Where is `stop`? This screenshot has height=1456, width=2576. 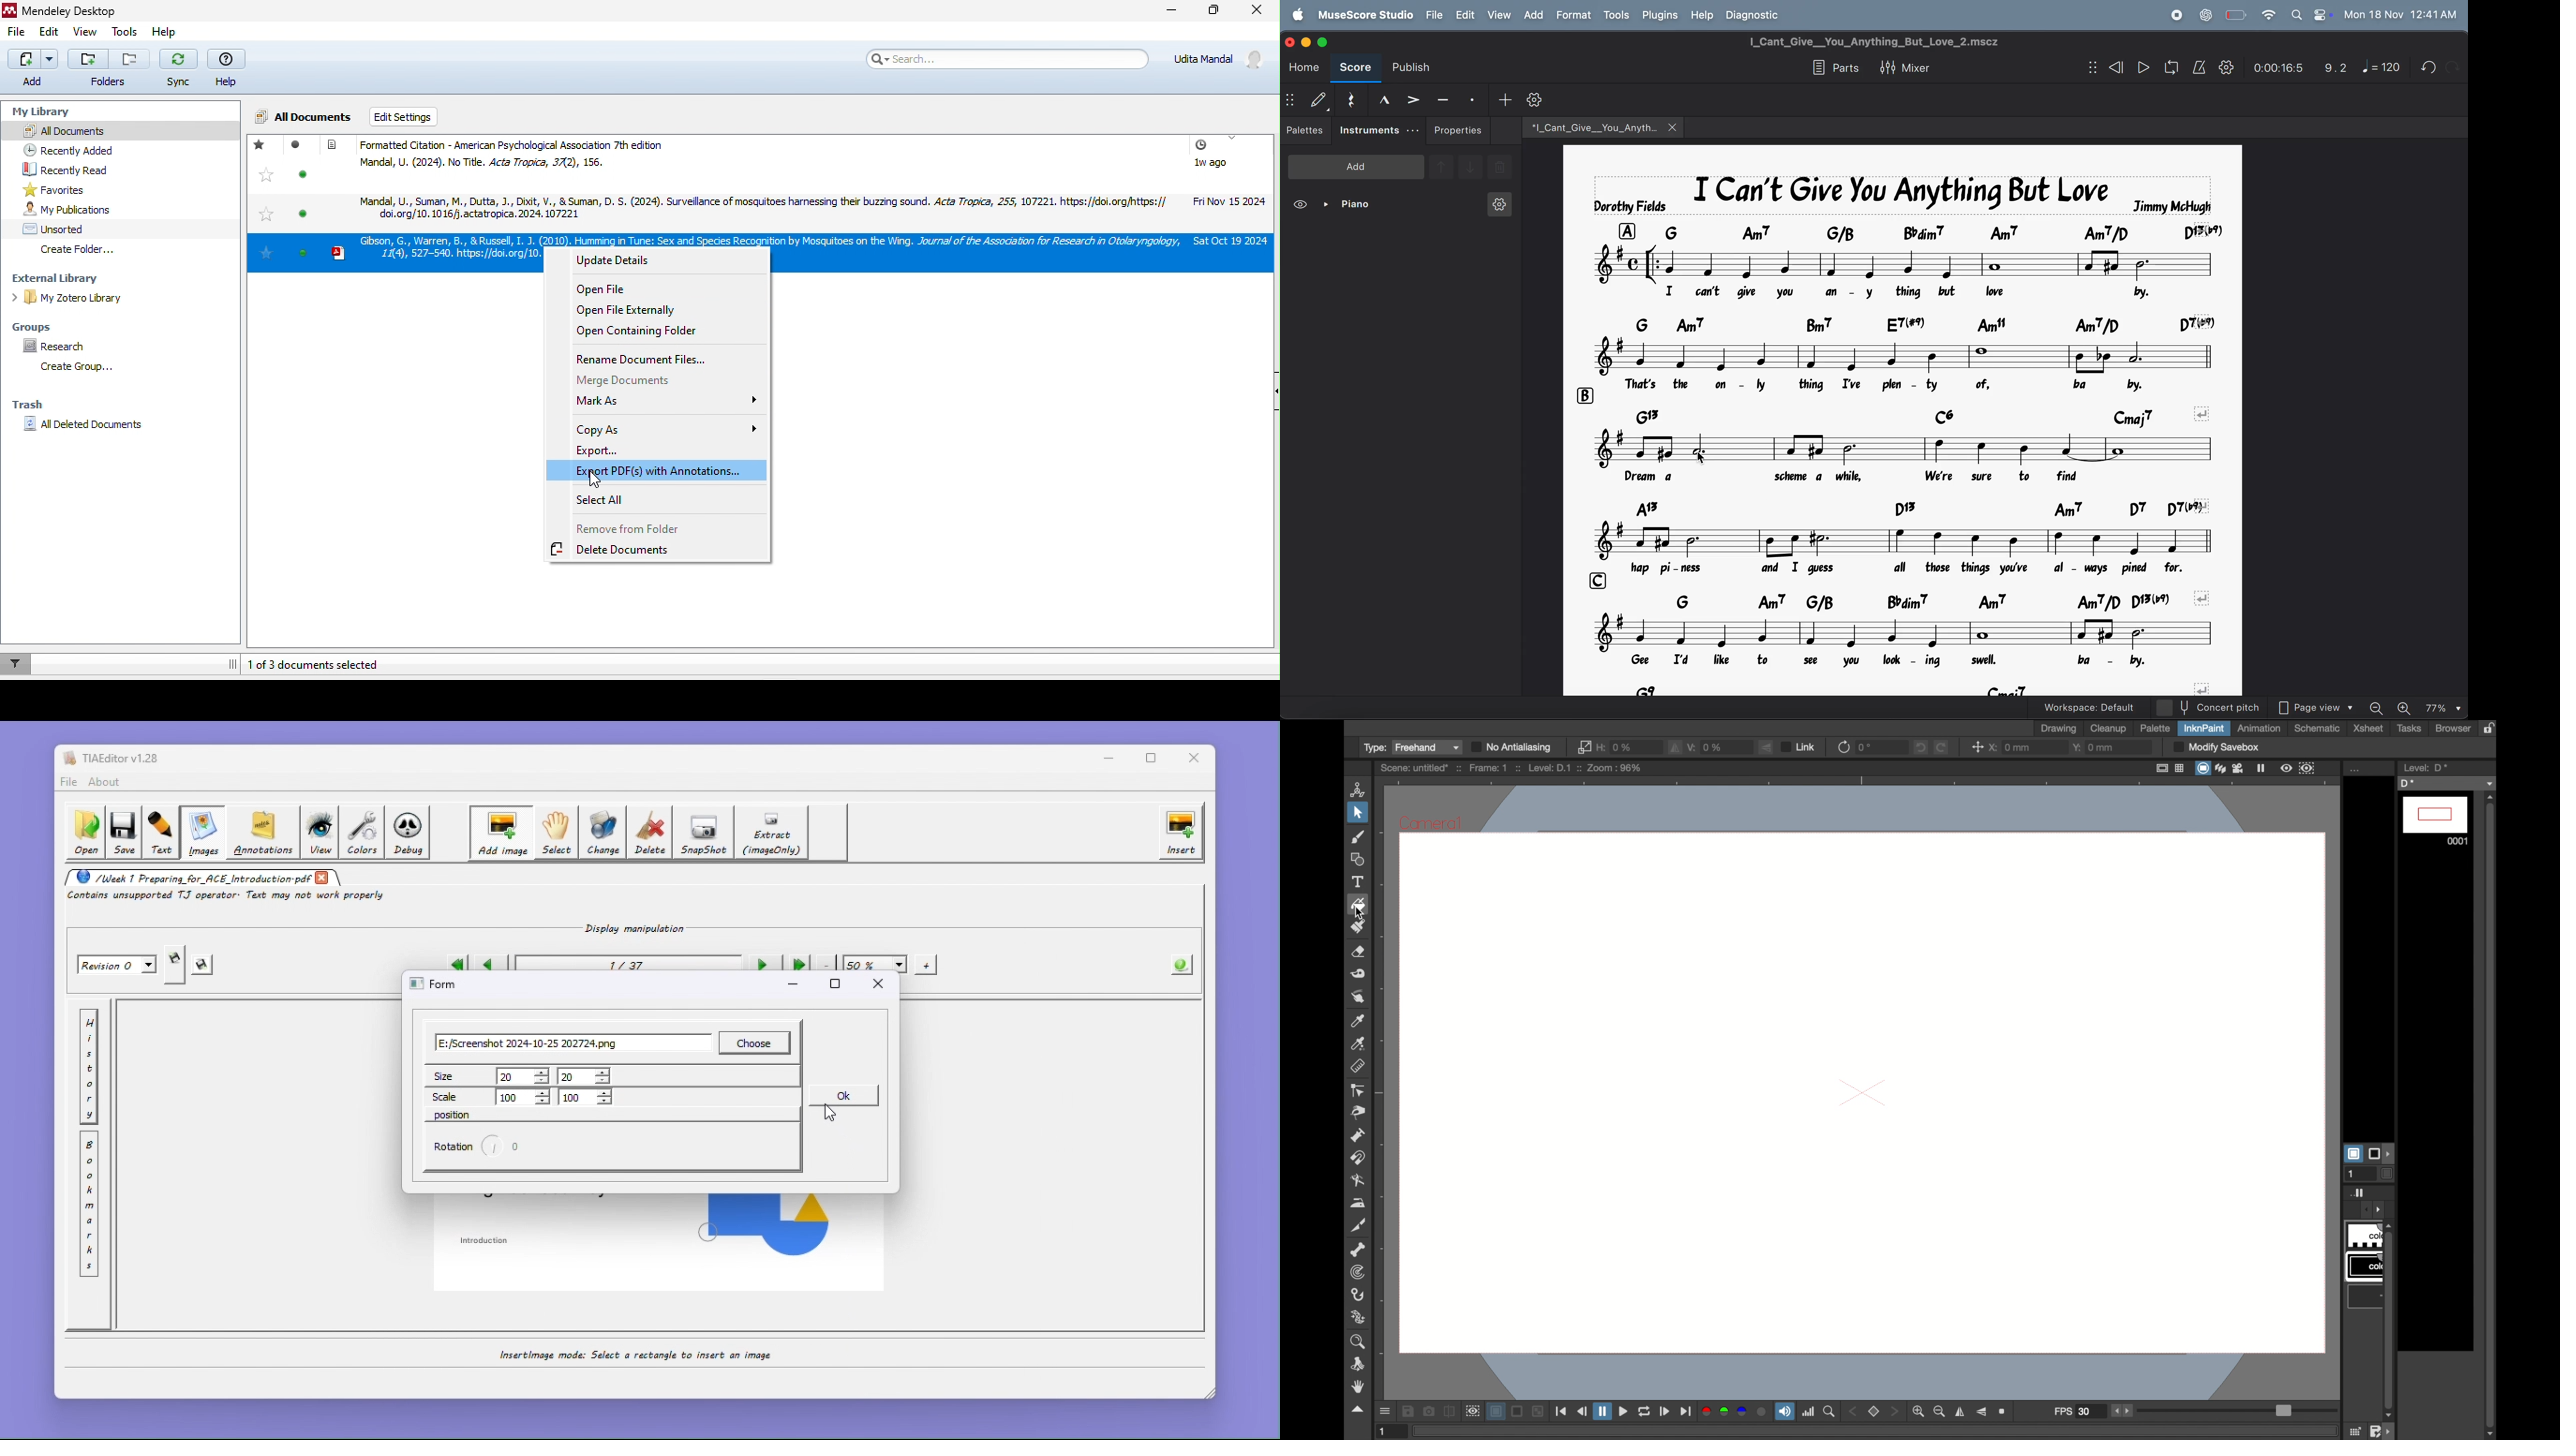
stop is located at coordinates (1876, 1411).